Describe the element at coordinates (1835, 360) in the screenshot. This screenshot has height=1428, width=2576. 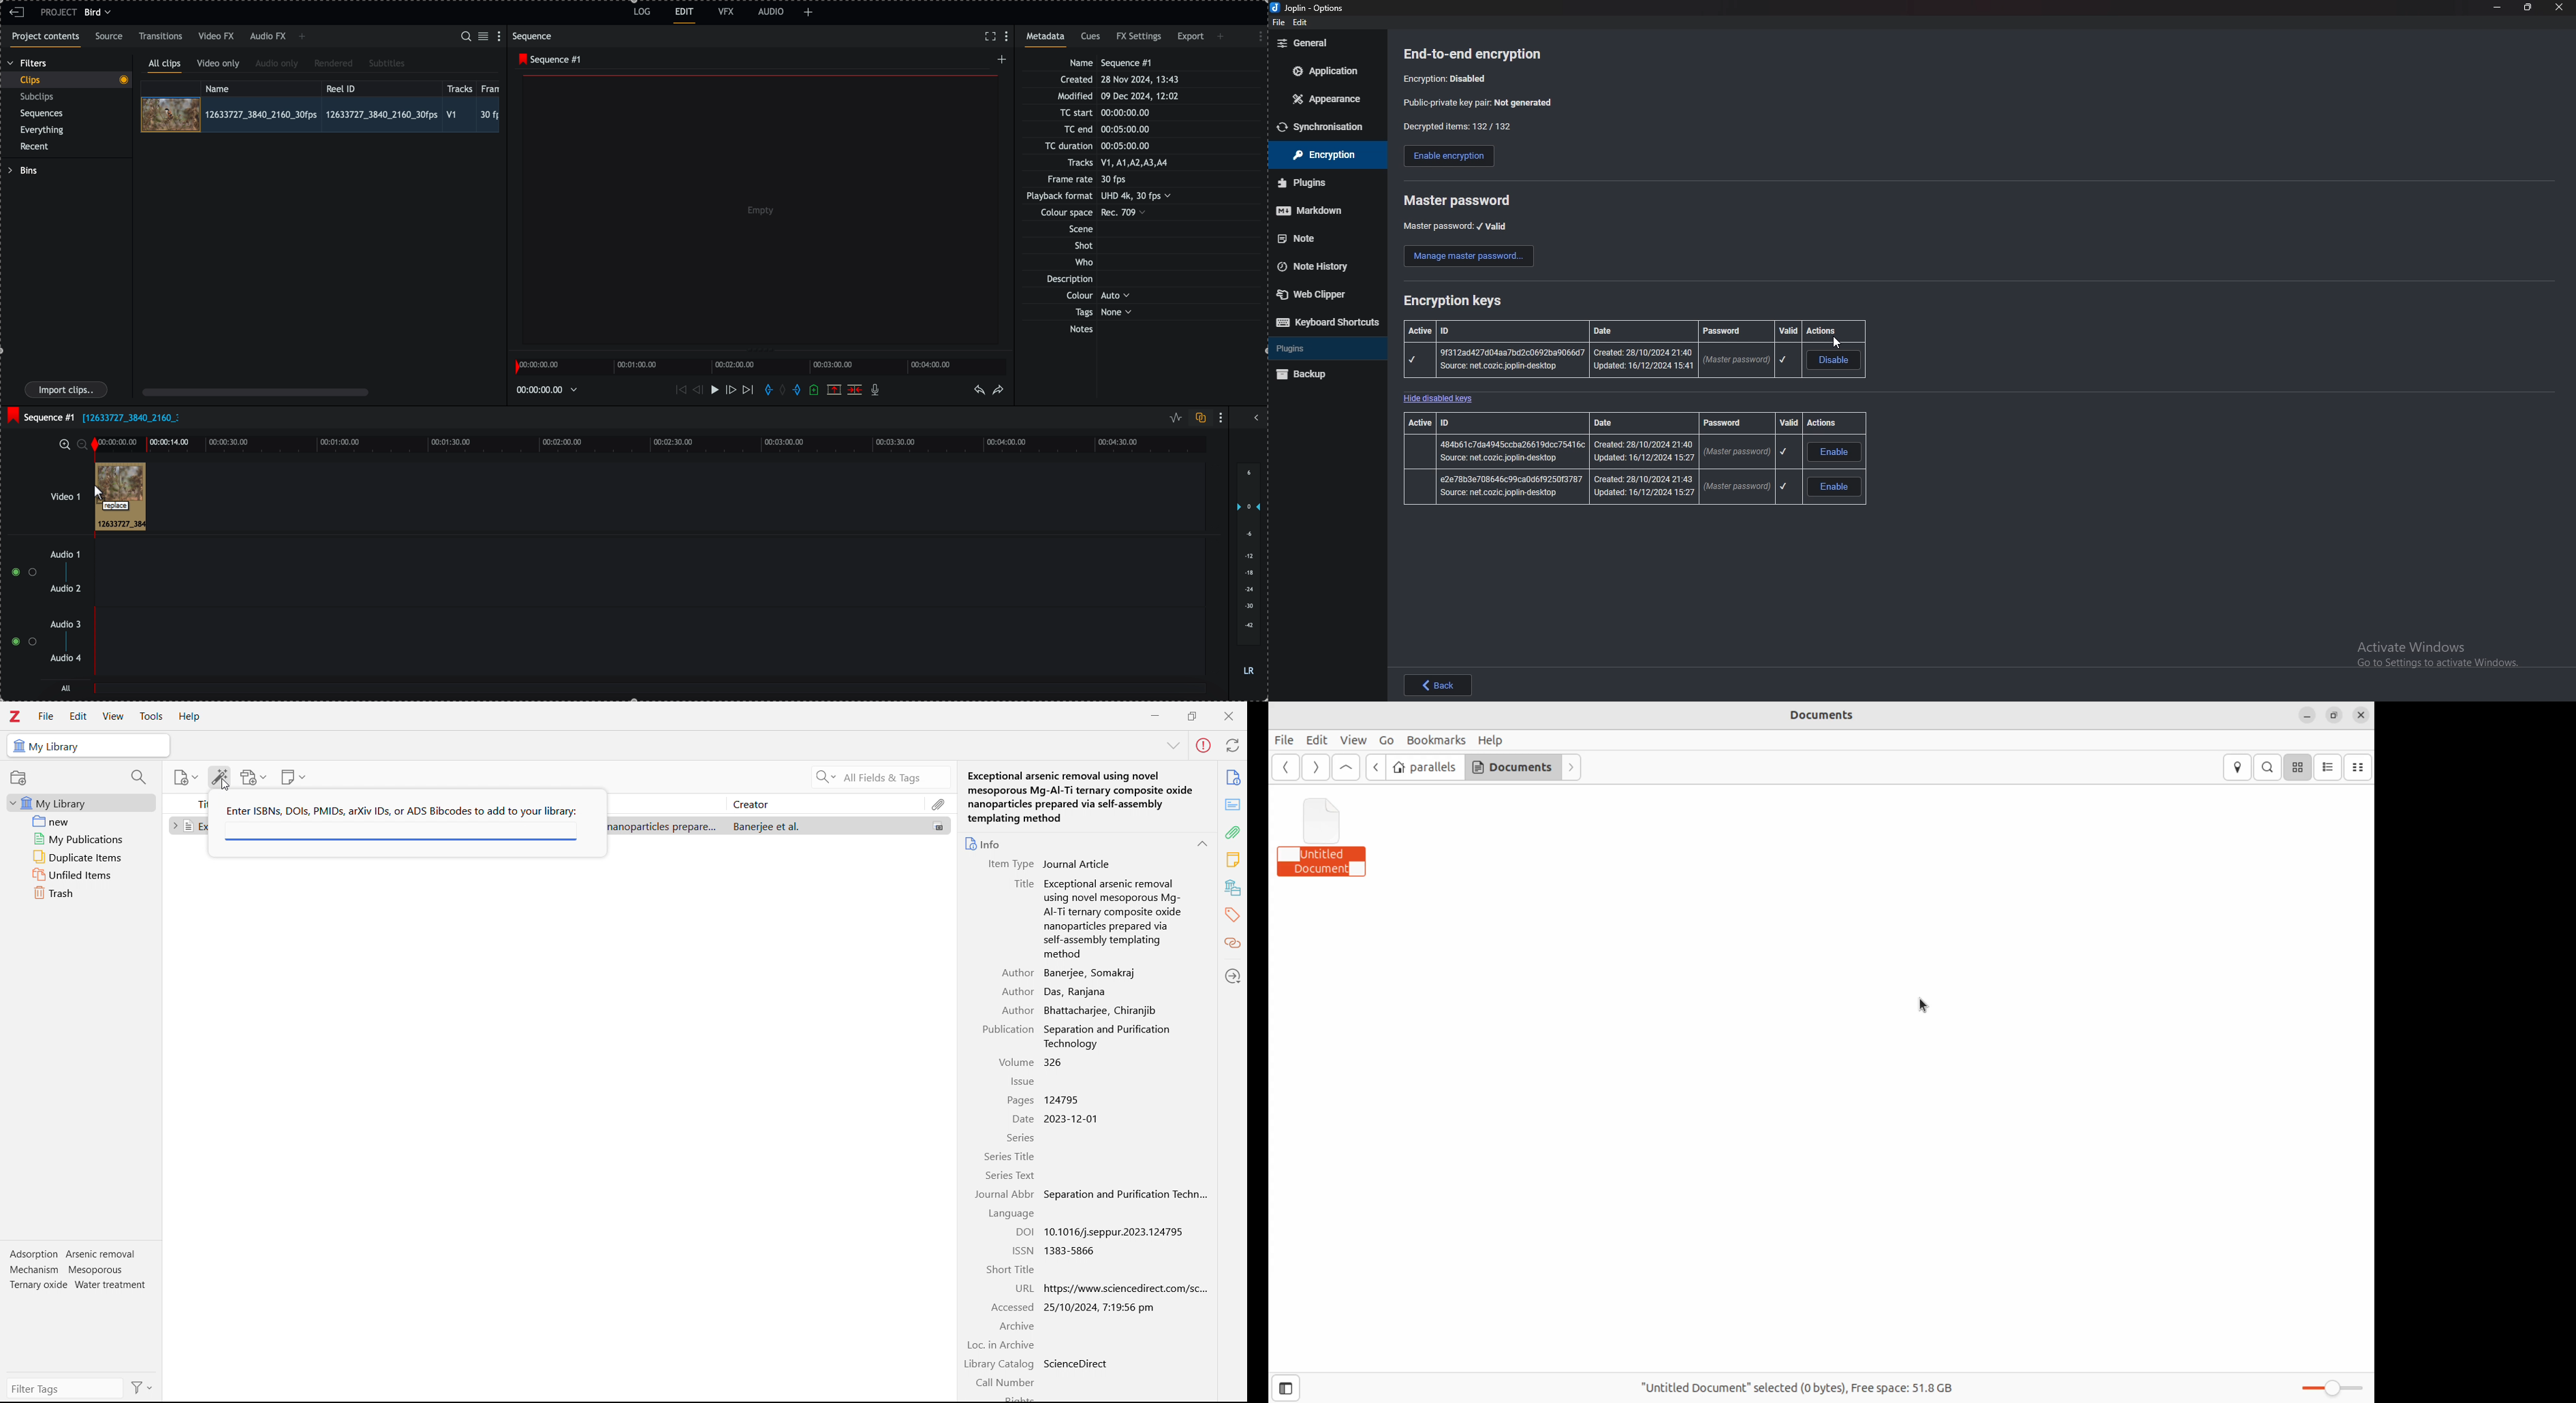
I see `disable` at that location.